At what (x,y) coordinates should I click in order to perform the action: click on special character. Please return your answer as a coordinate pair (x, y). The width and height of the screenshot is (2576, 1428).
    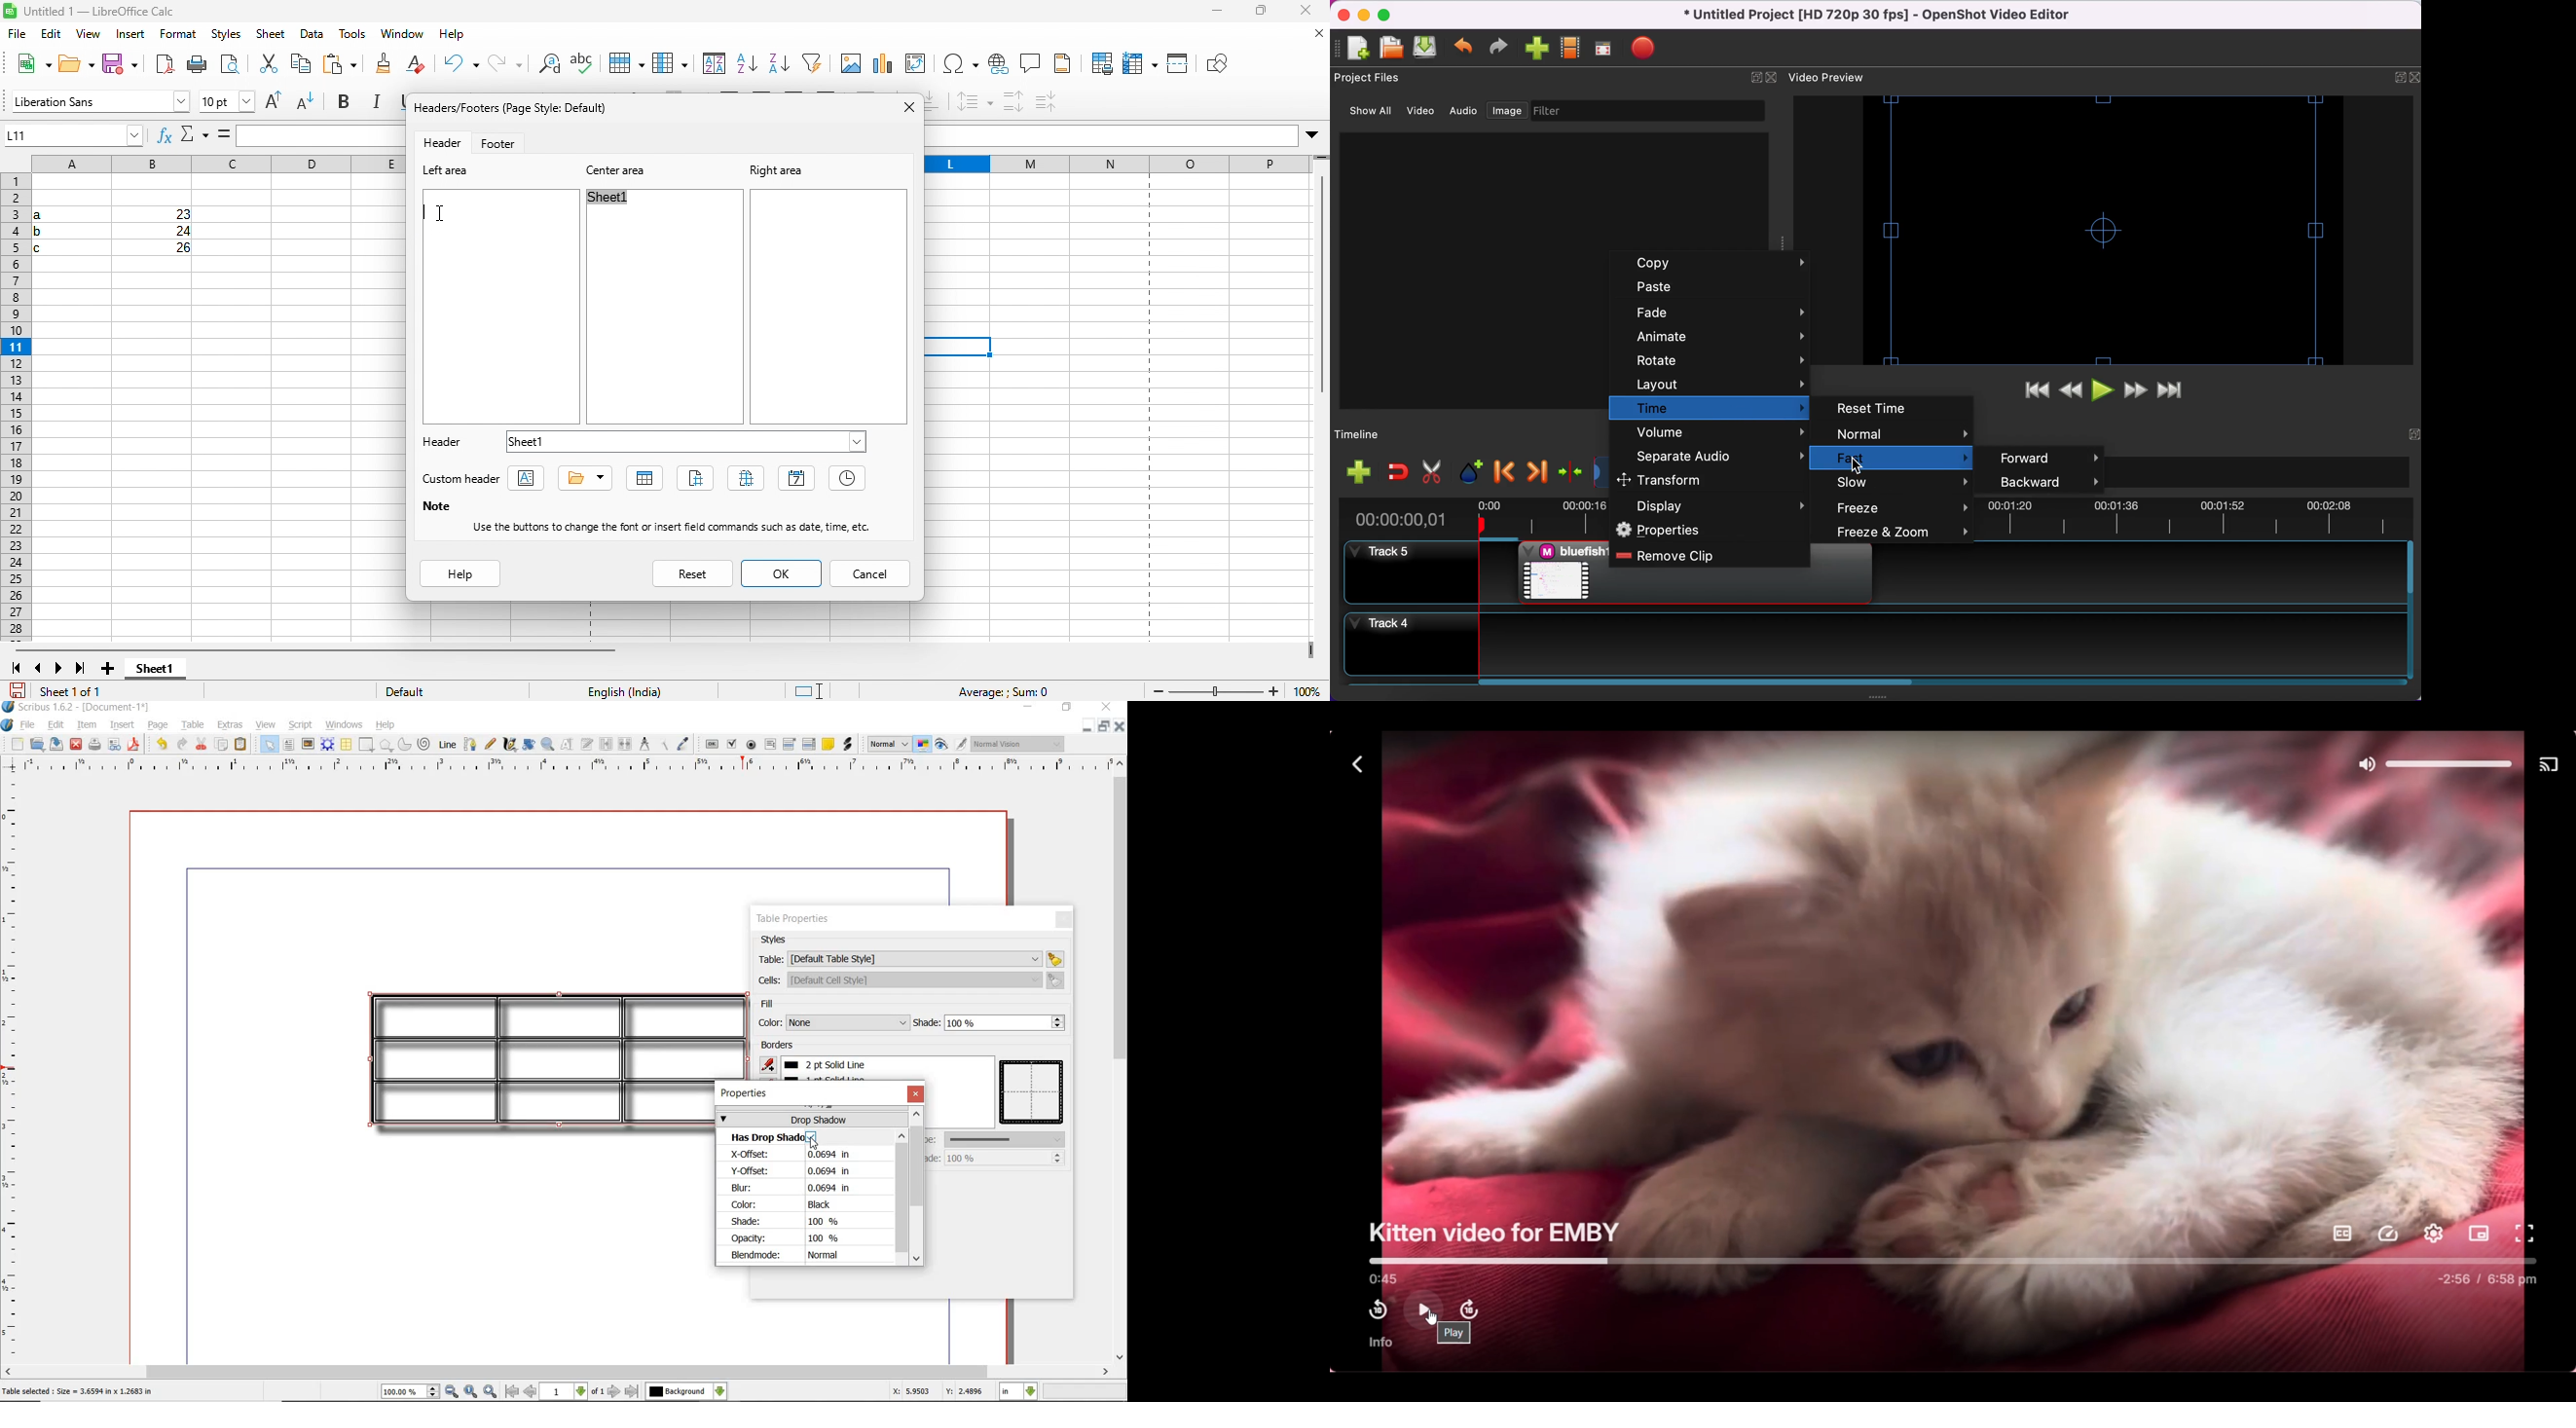
    Looking at the image, I should click on (960, 64).